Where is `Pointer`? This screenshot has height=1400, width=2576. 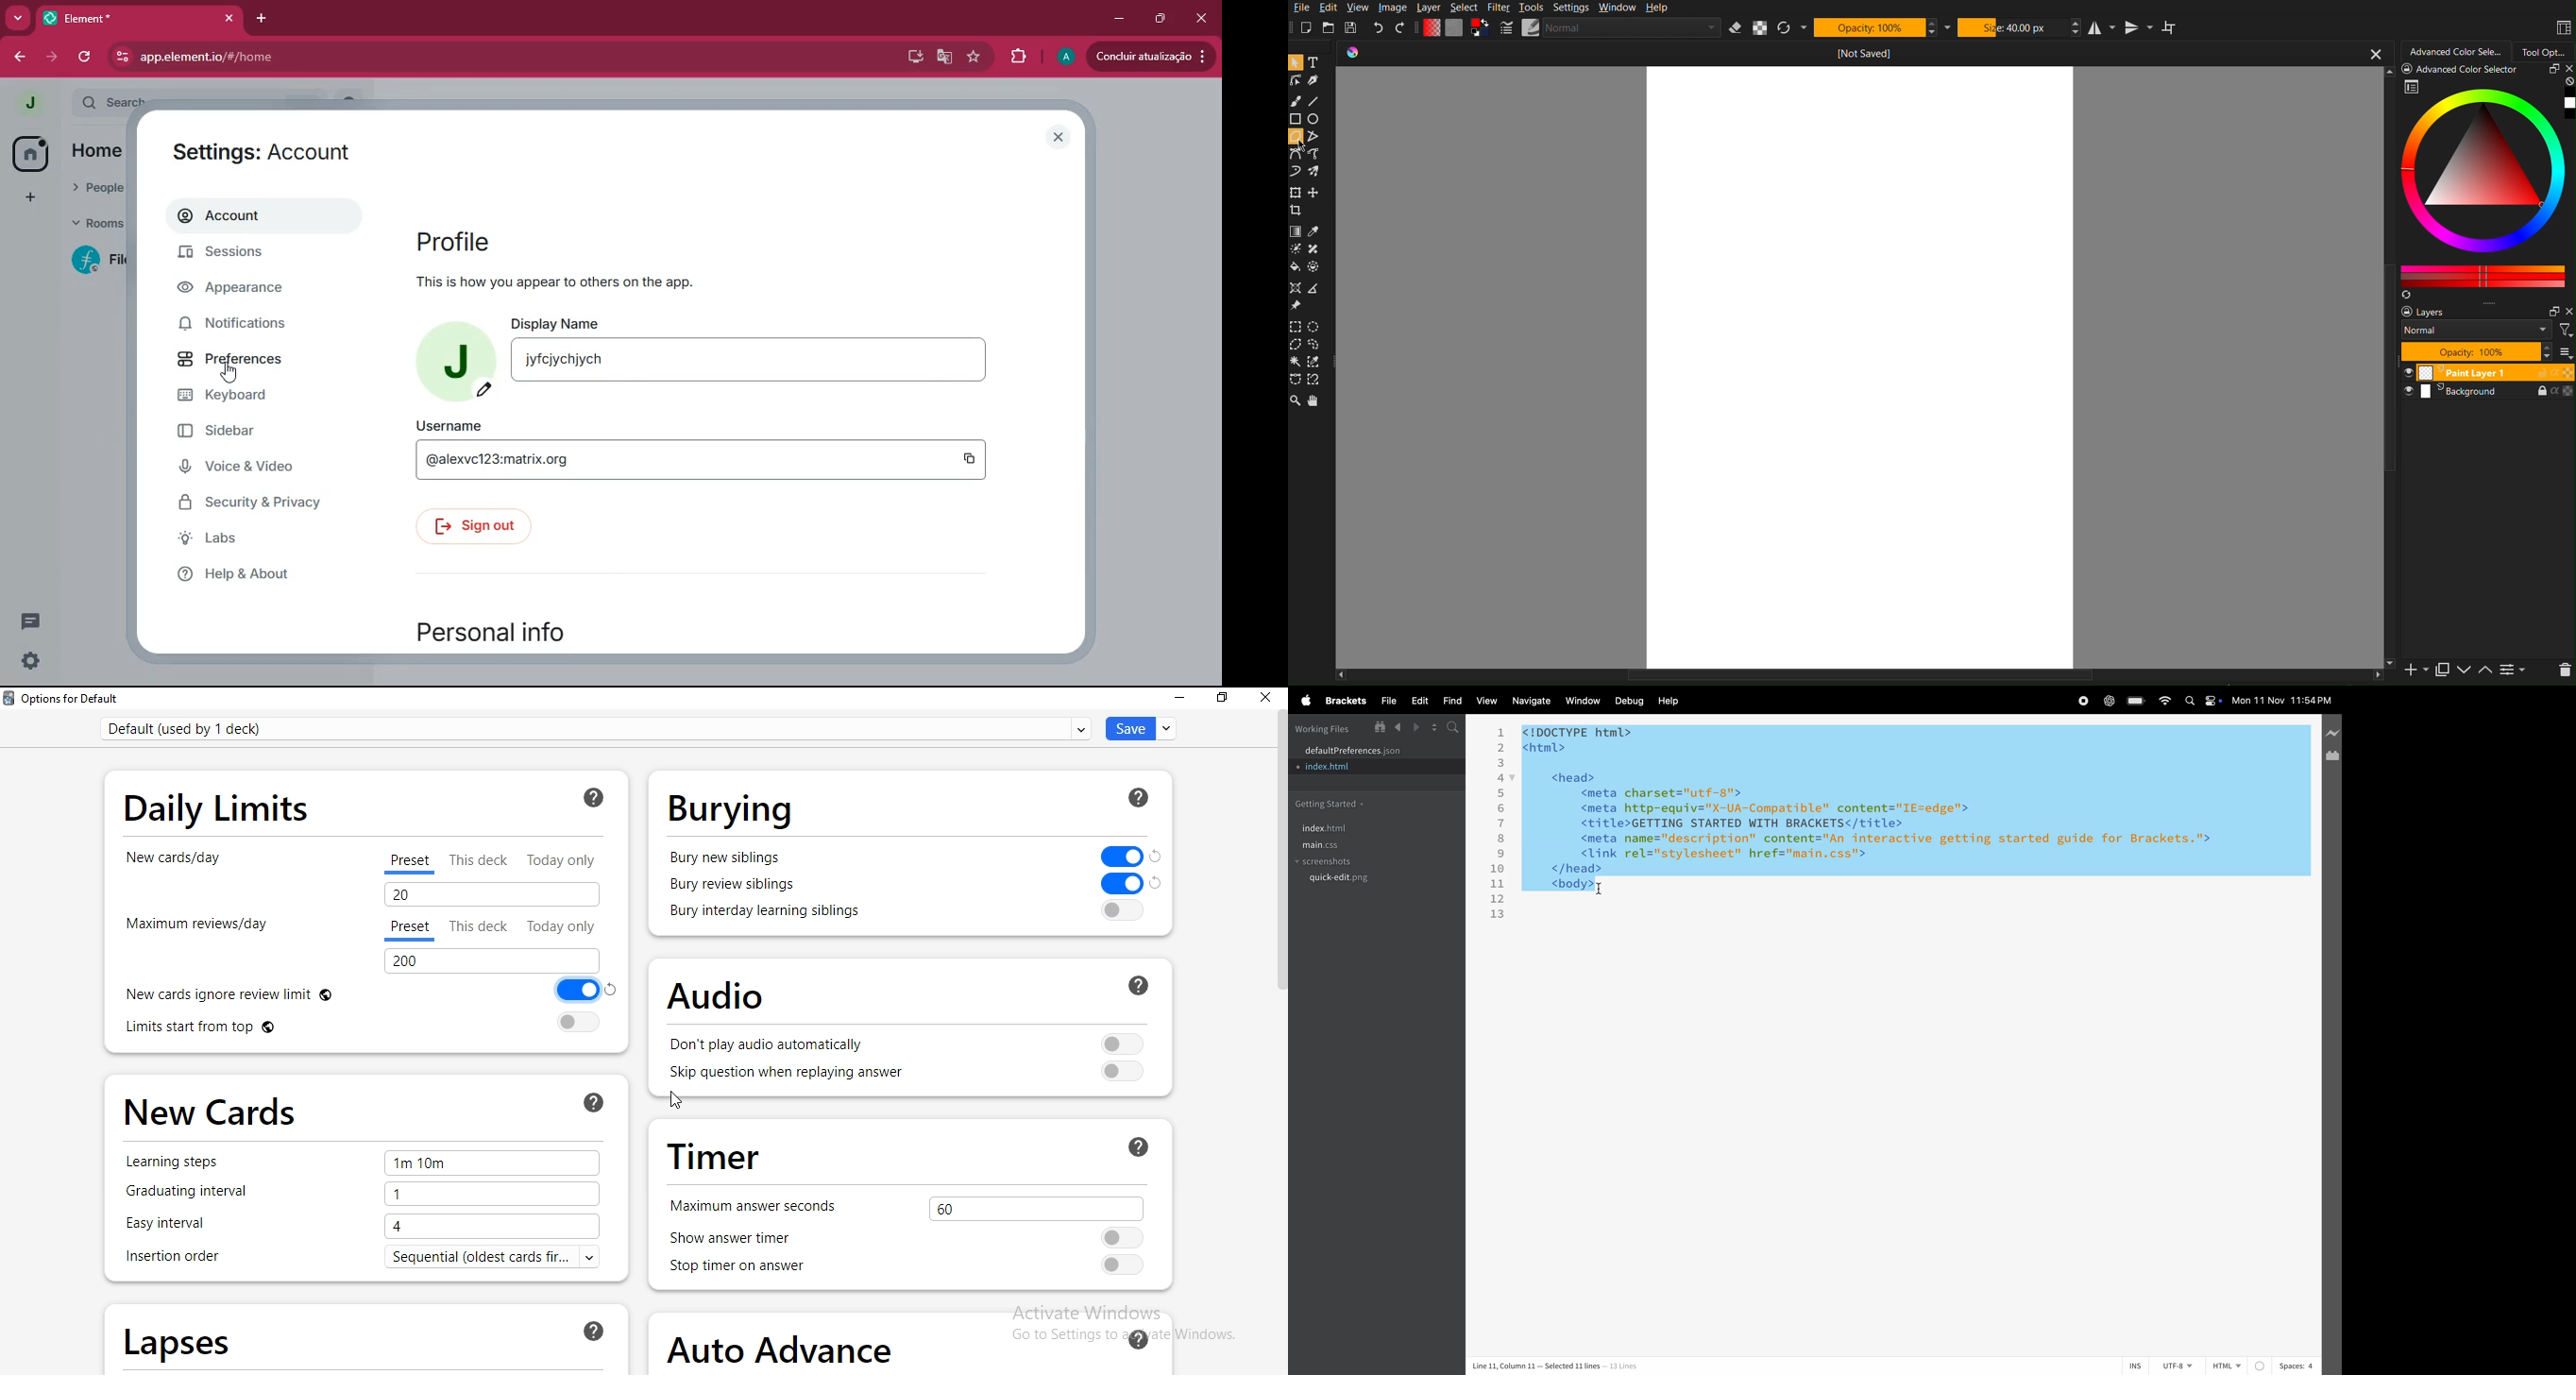 Pointer is located at coordinates (1296, 63).